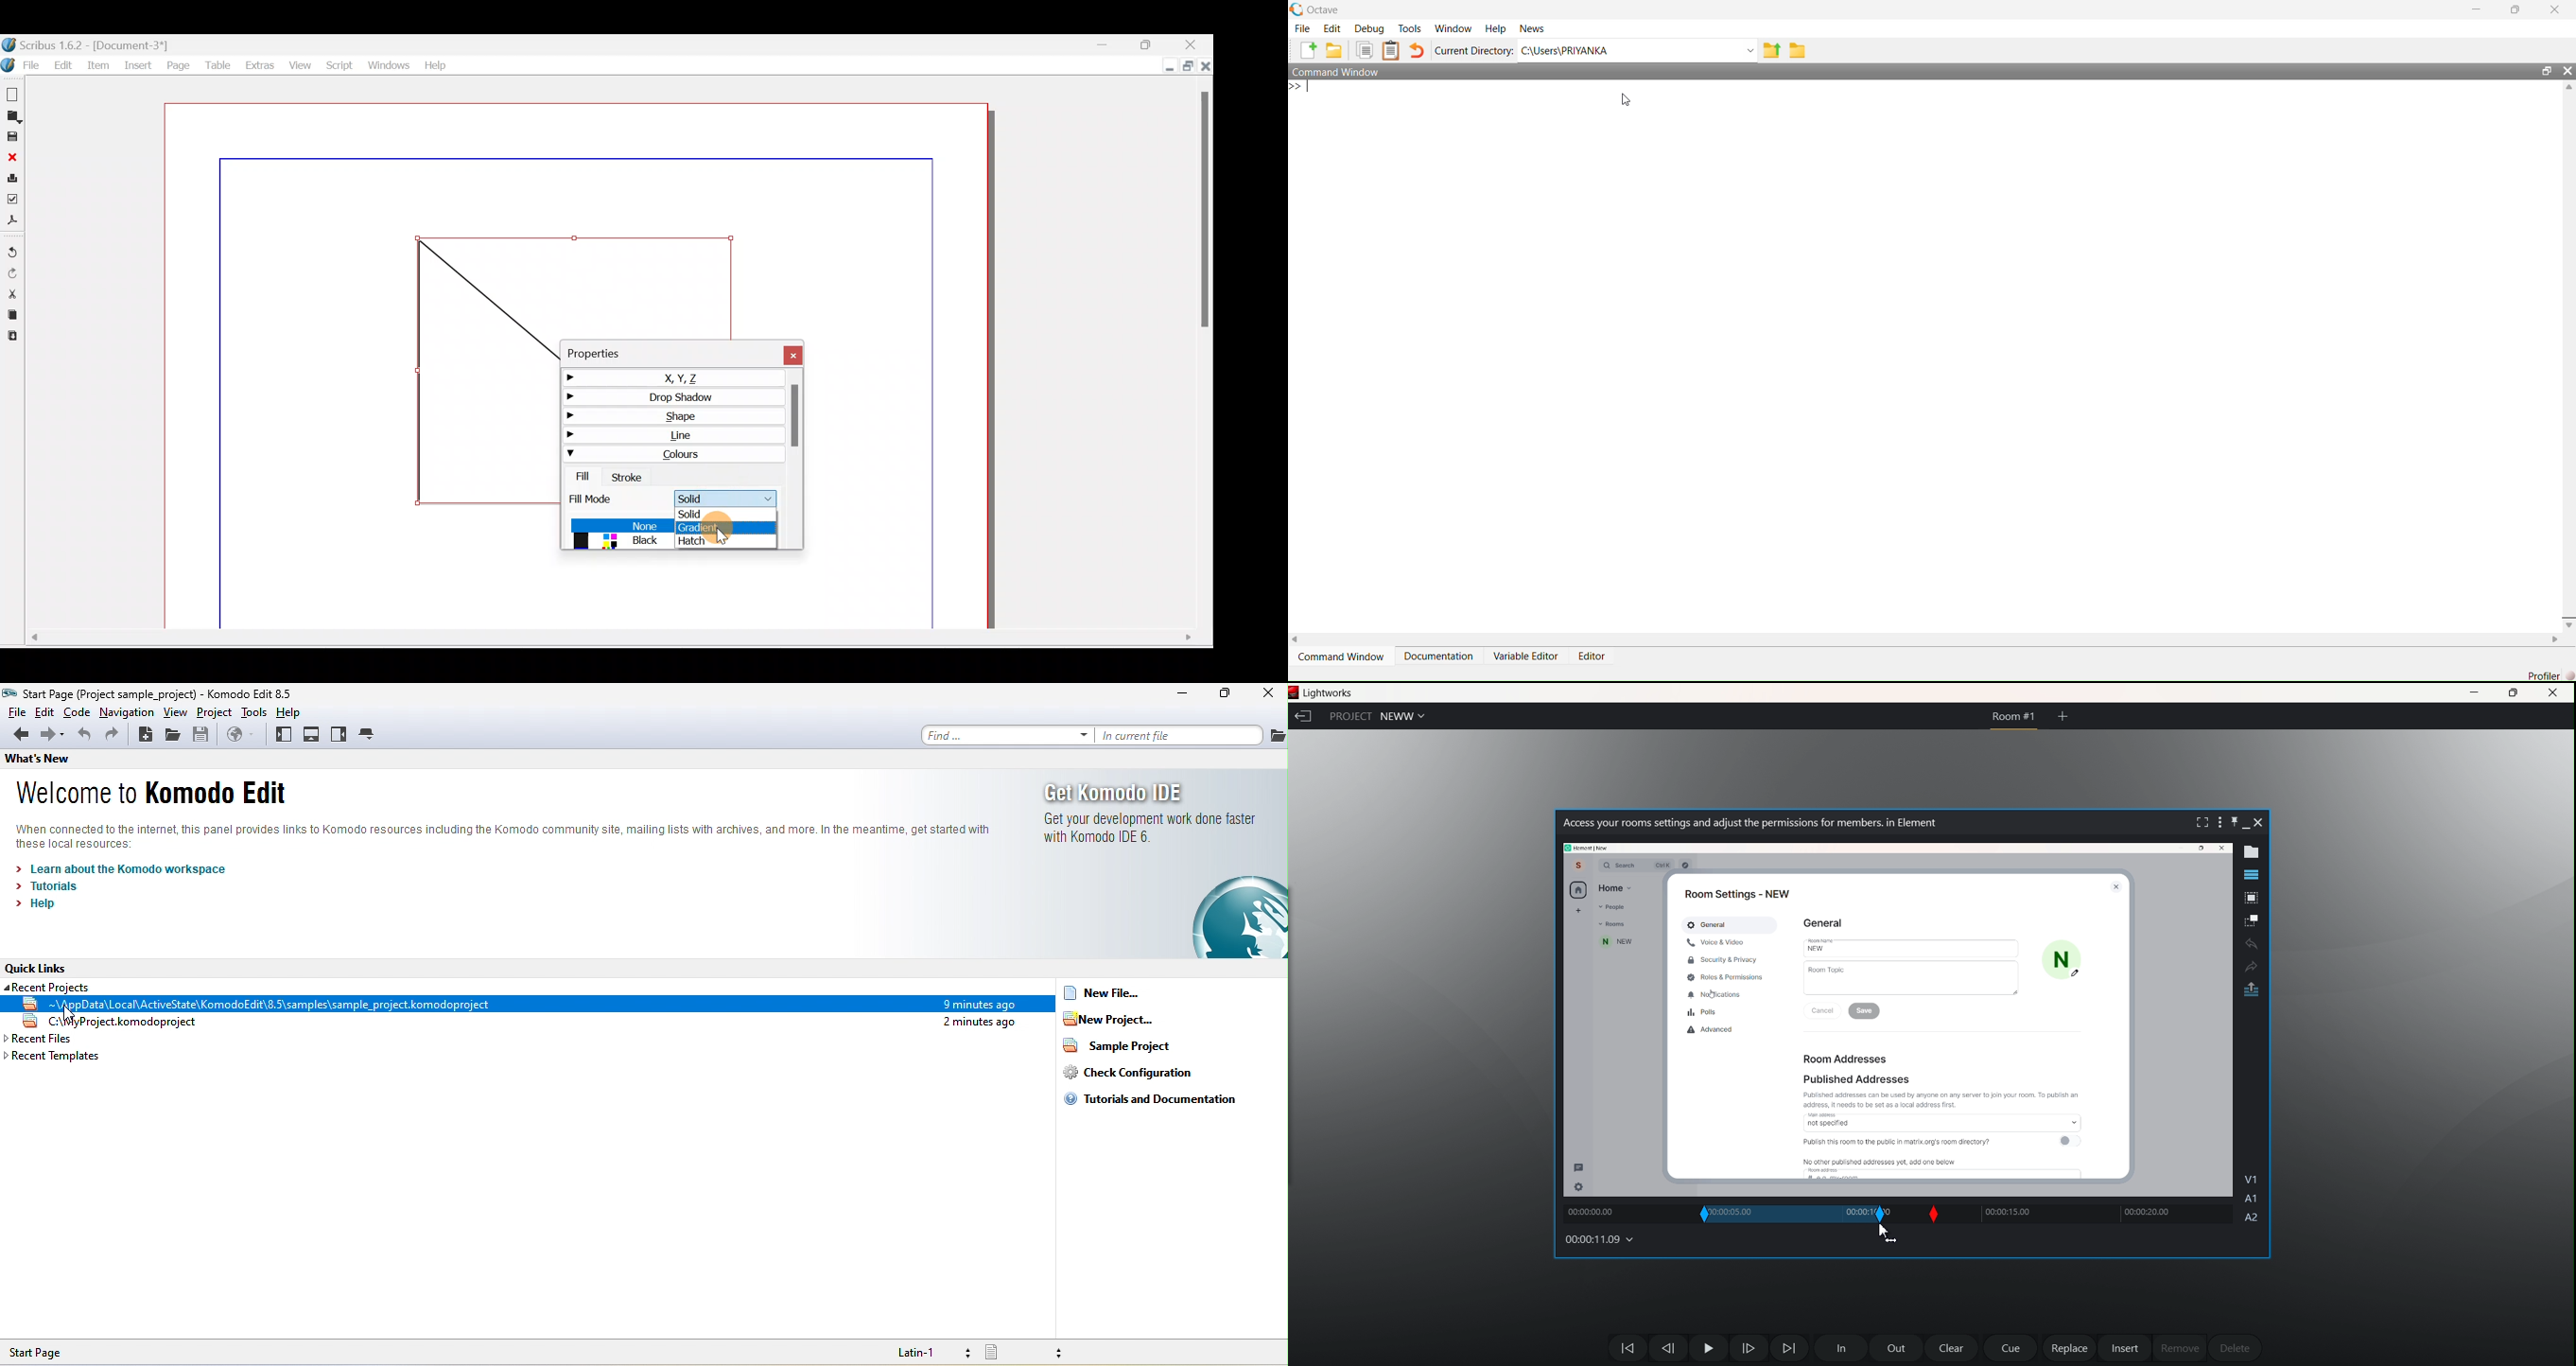 Image resolution: width=2576 pixels, height=1372 pixels. What do you see at coordinates (2063, 715) in the screenshot?
I see `create new room` at bounding box center [2063, 715].